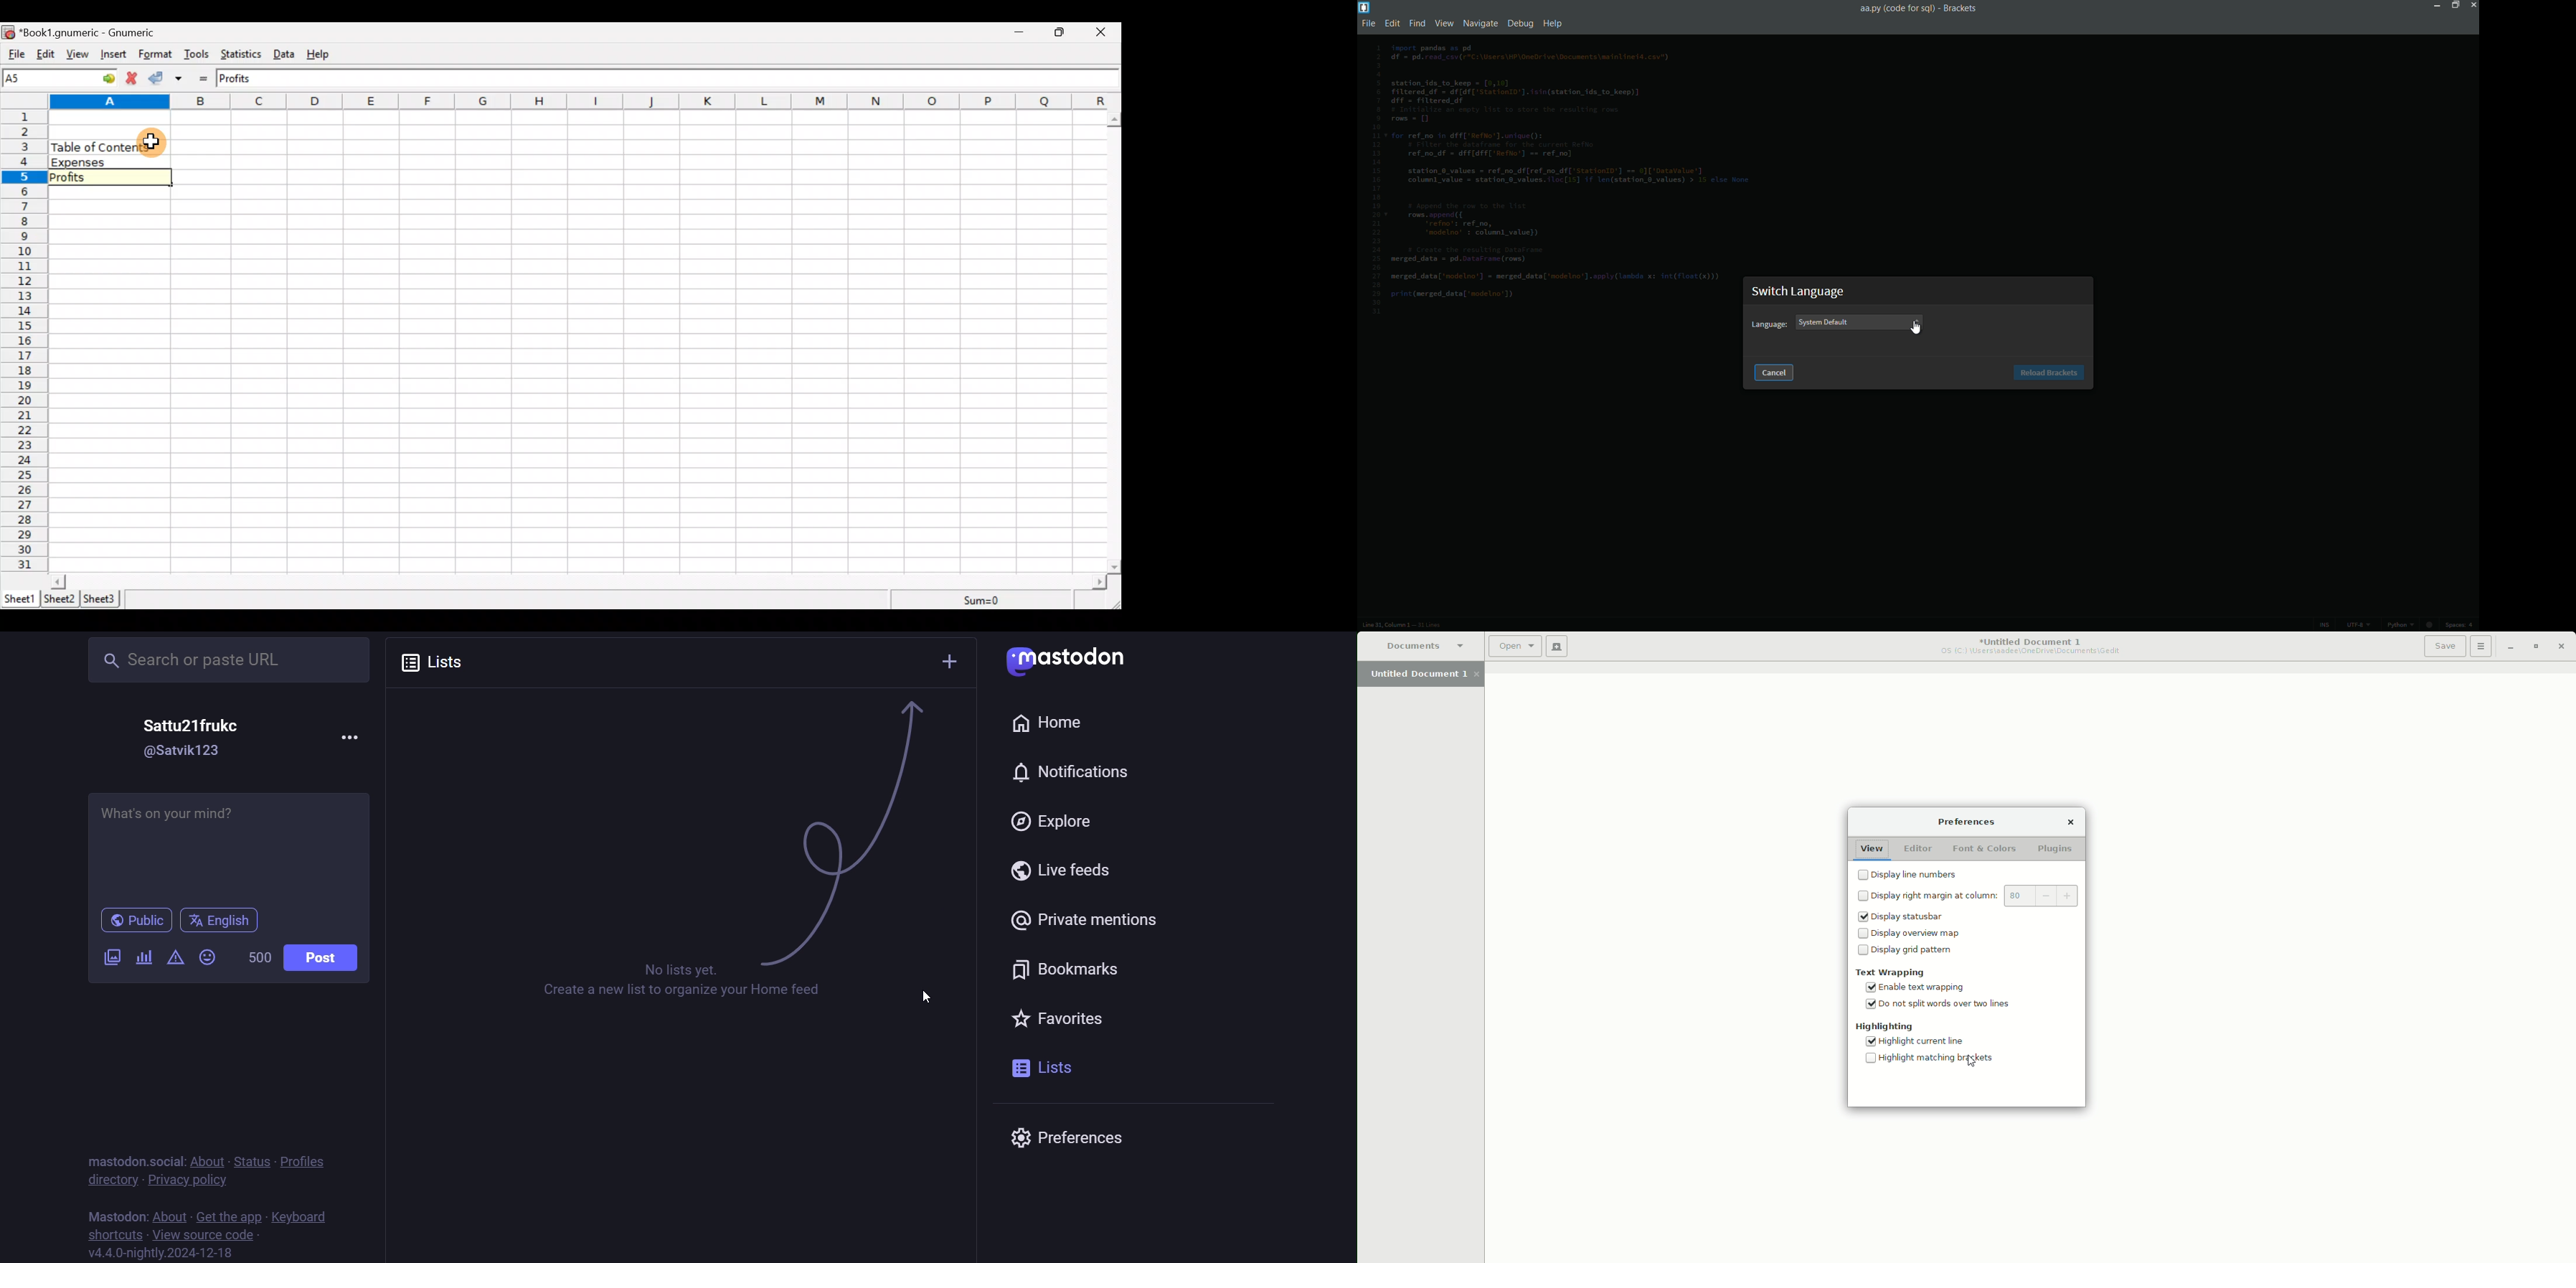  Describe the element at coordinates (1960, 8) in the screenshot. I see `app name` at that location.